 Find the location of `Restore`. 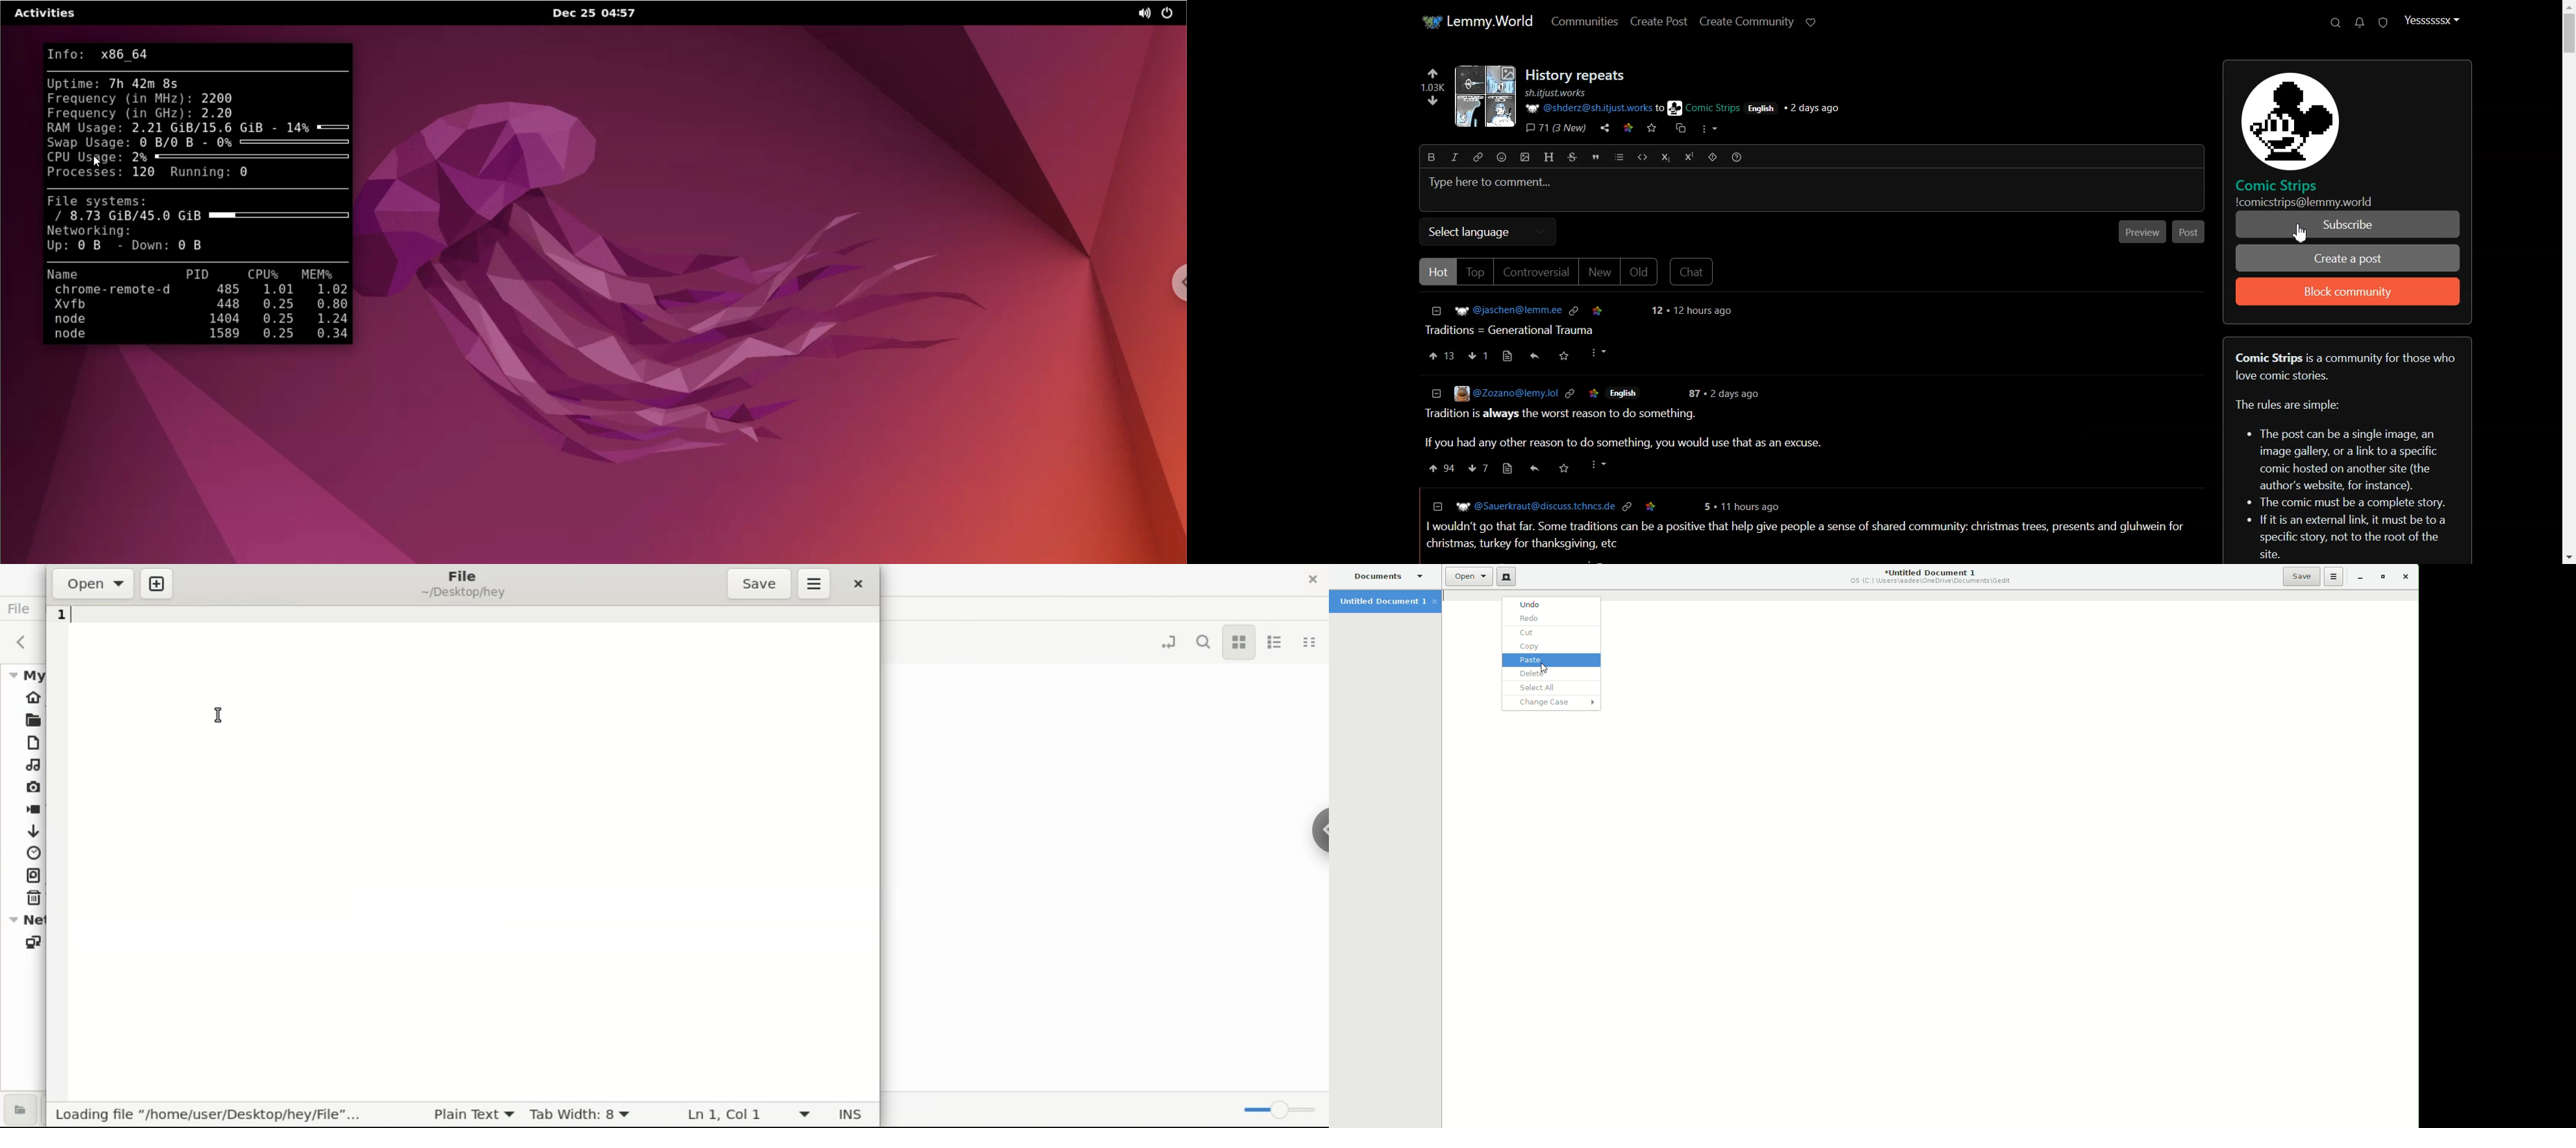

Restore is located at coordinates (2381, 576).